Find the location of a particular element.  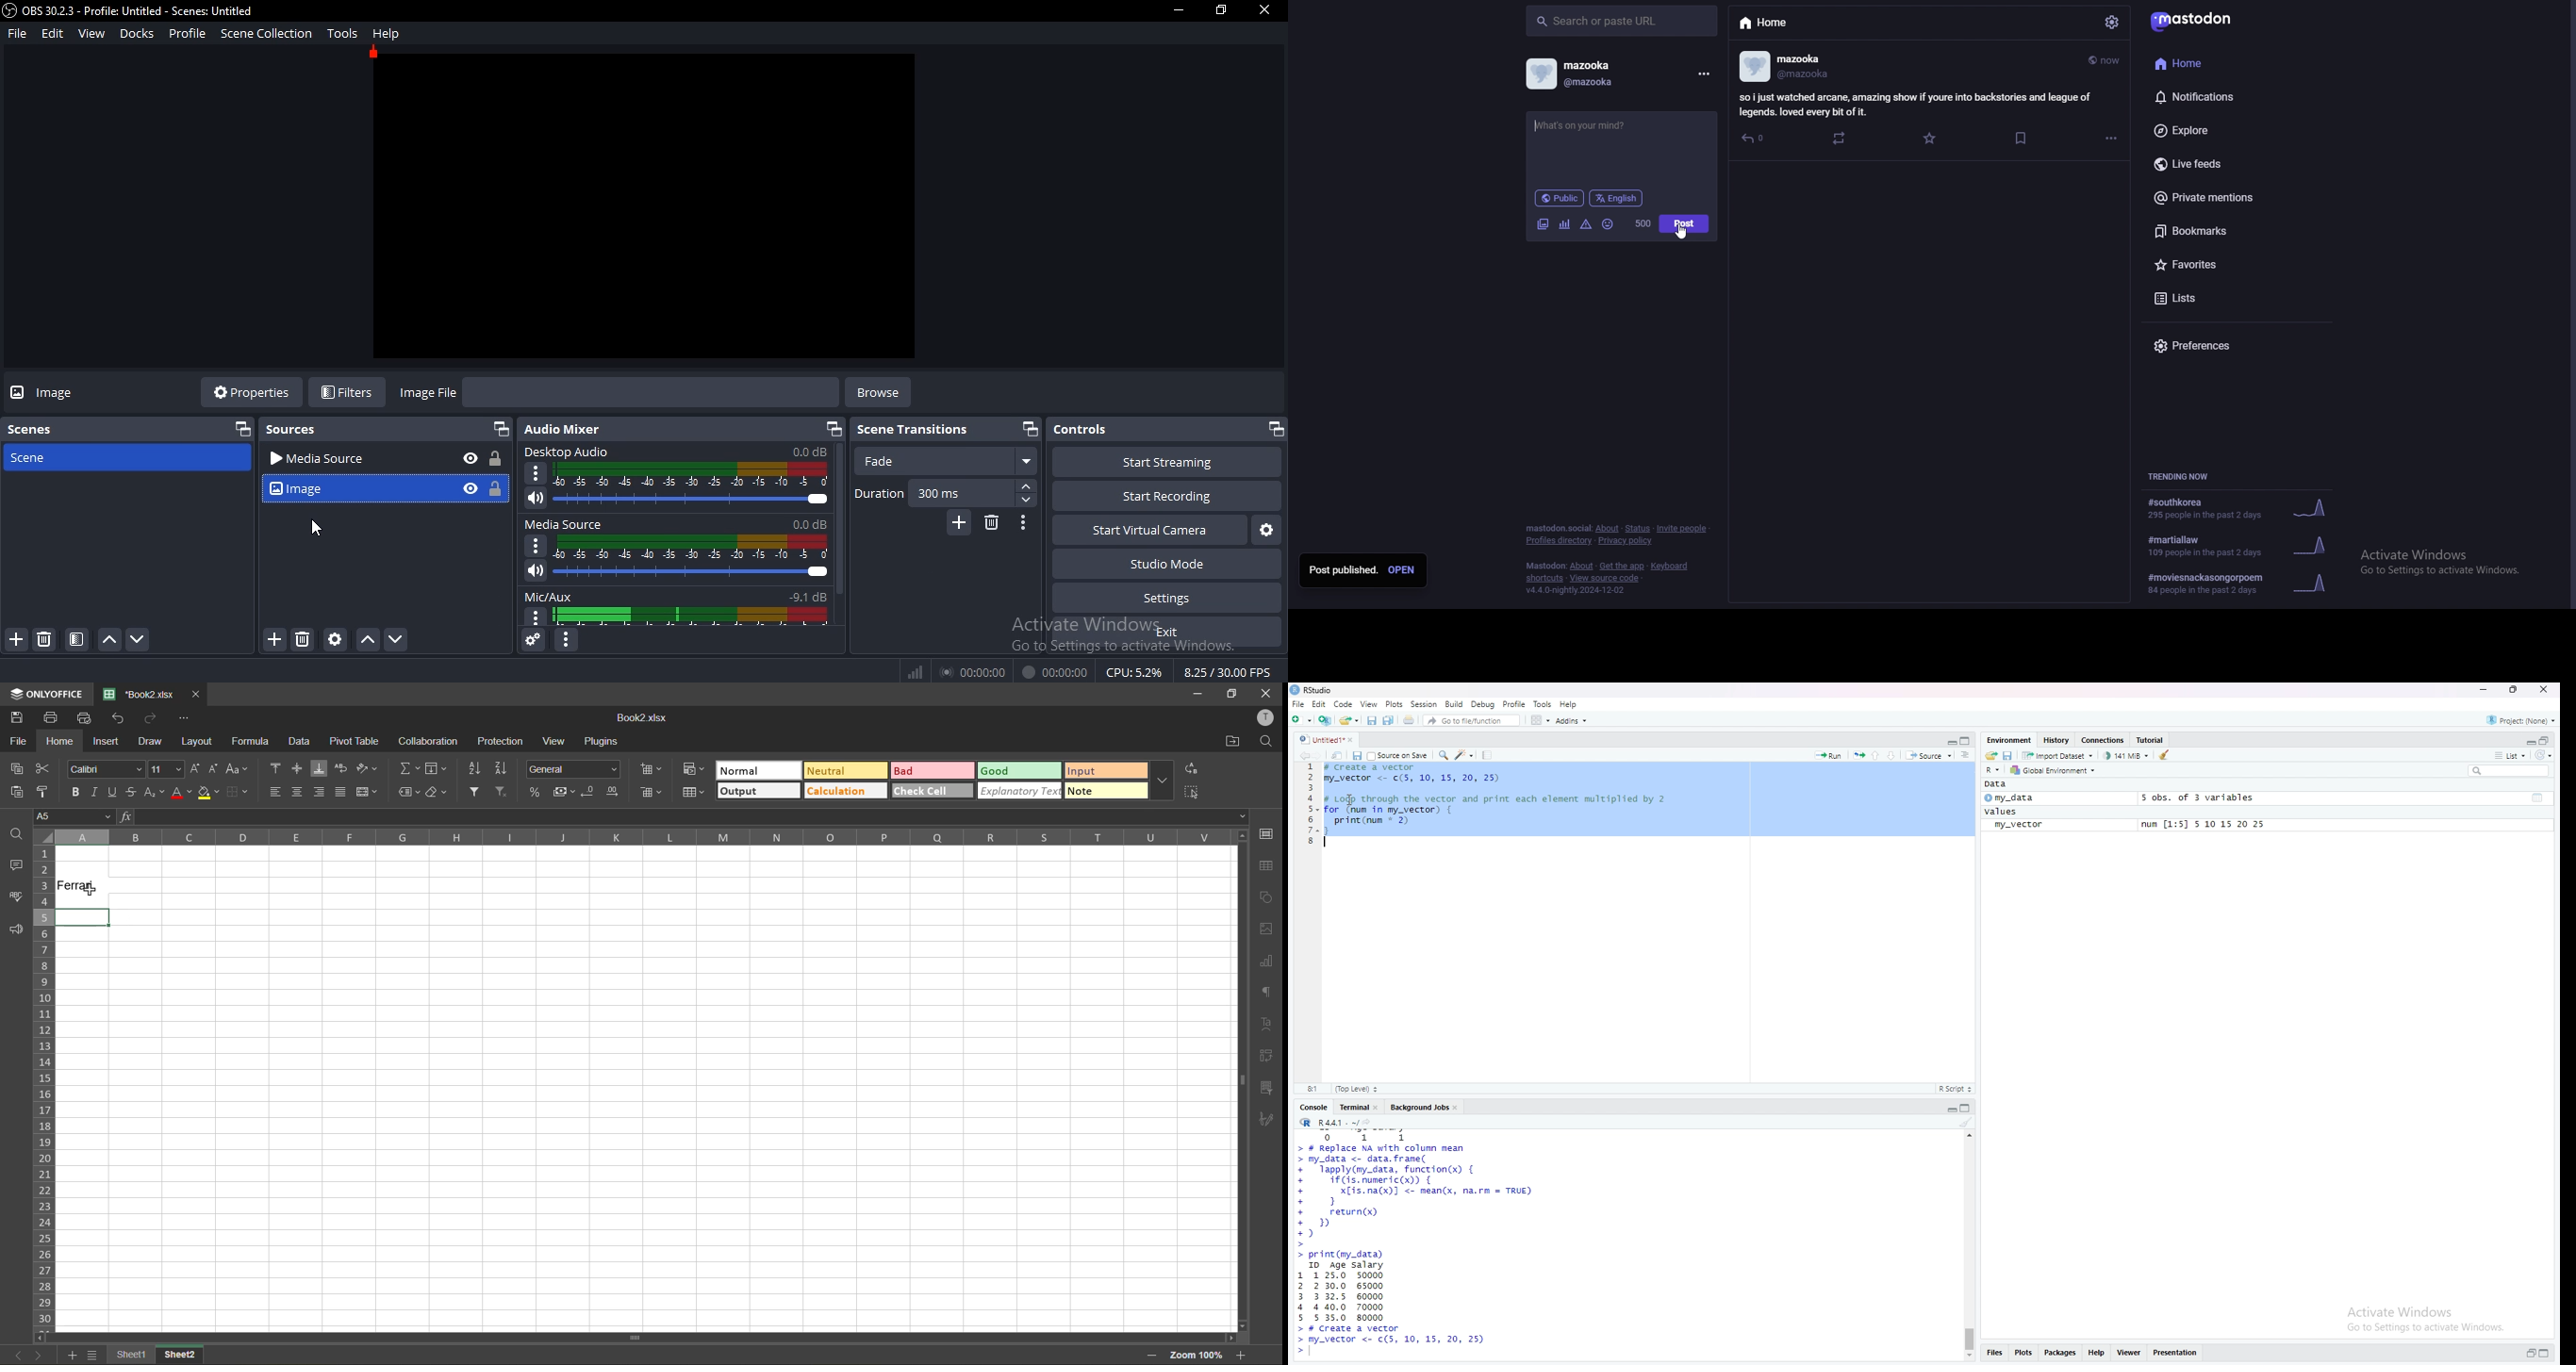

collapse is located at coordinates (2547, 741).